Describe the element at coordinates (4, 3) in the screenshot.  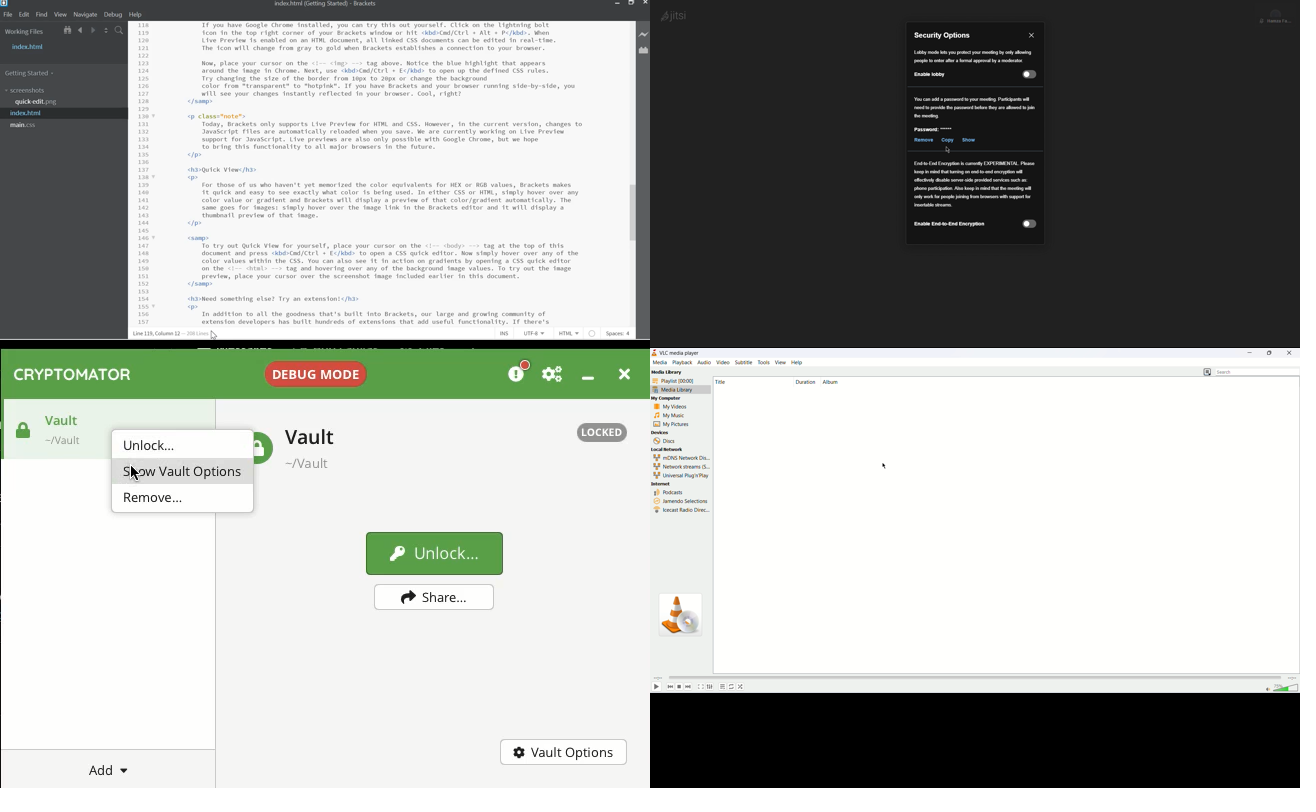
I see `Bracket Desktop Icon` at that location.